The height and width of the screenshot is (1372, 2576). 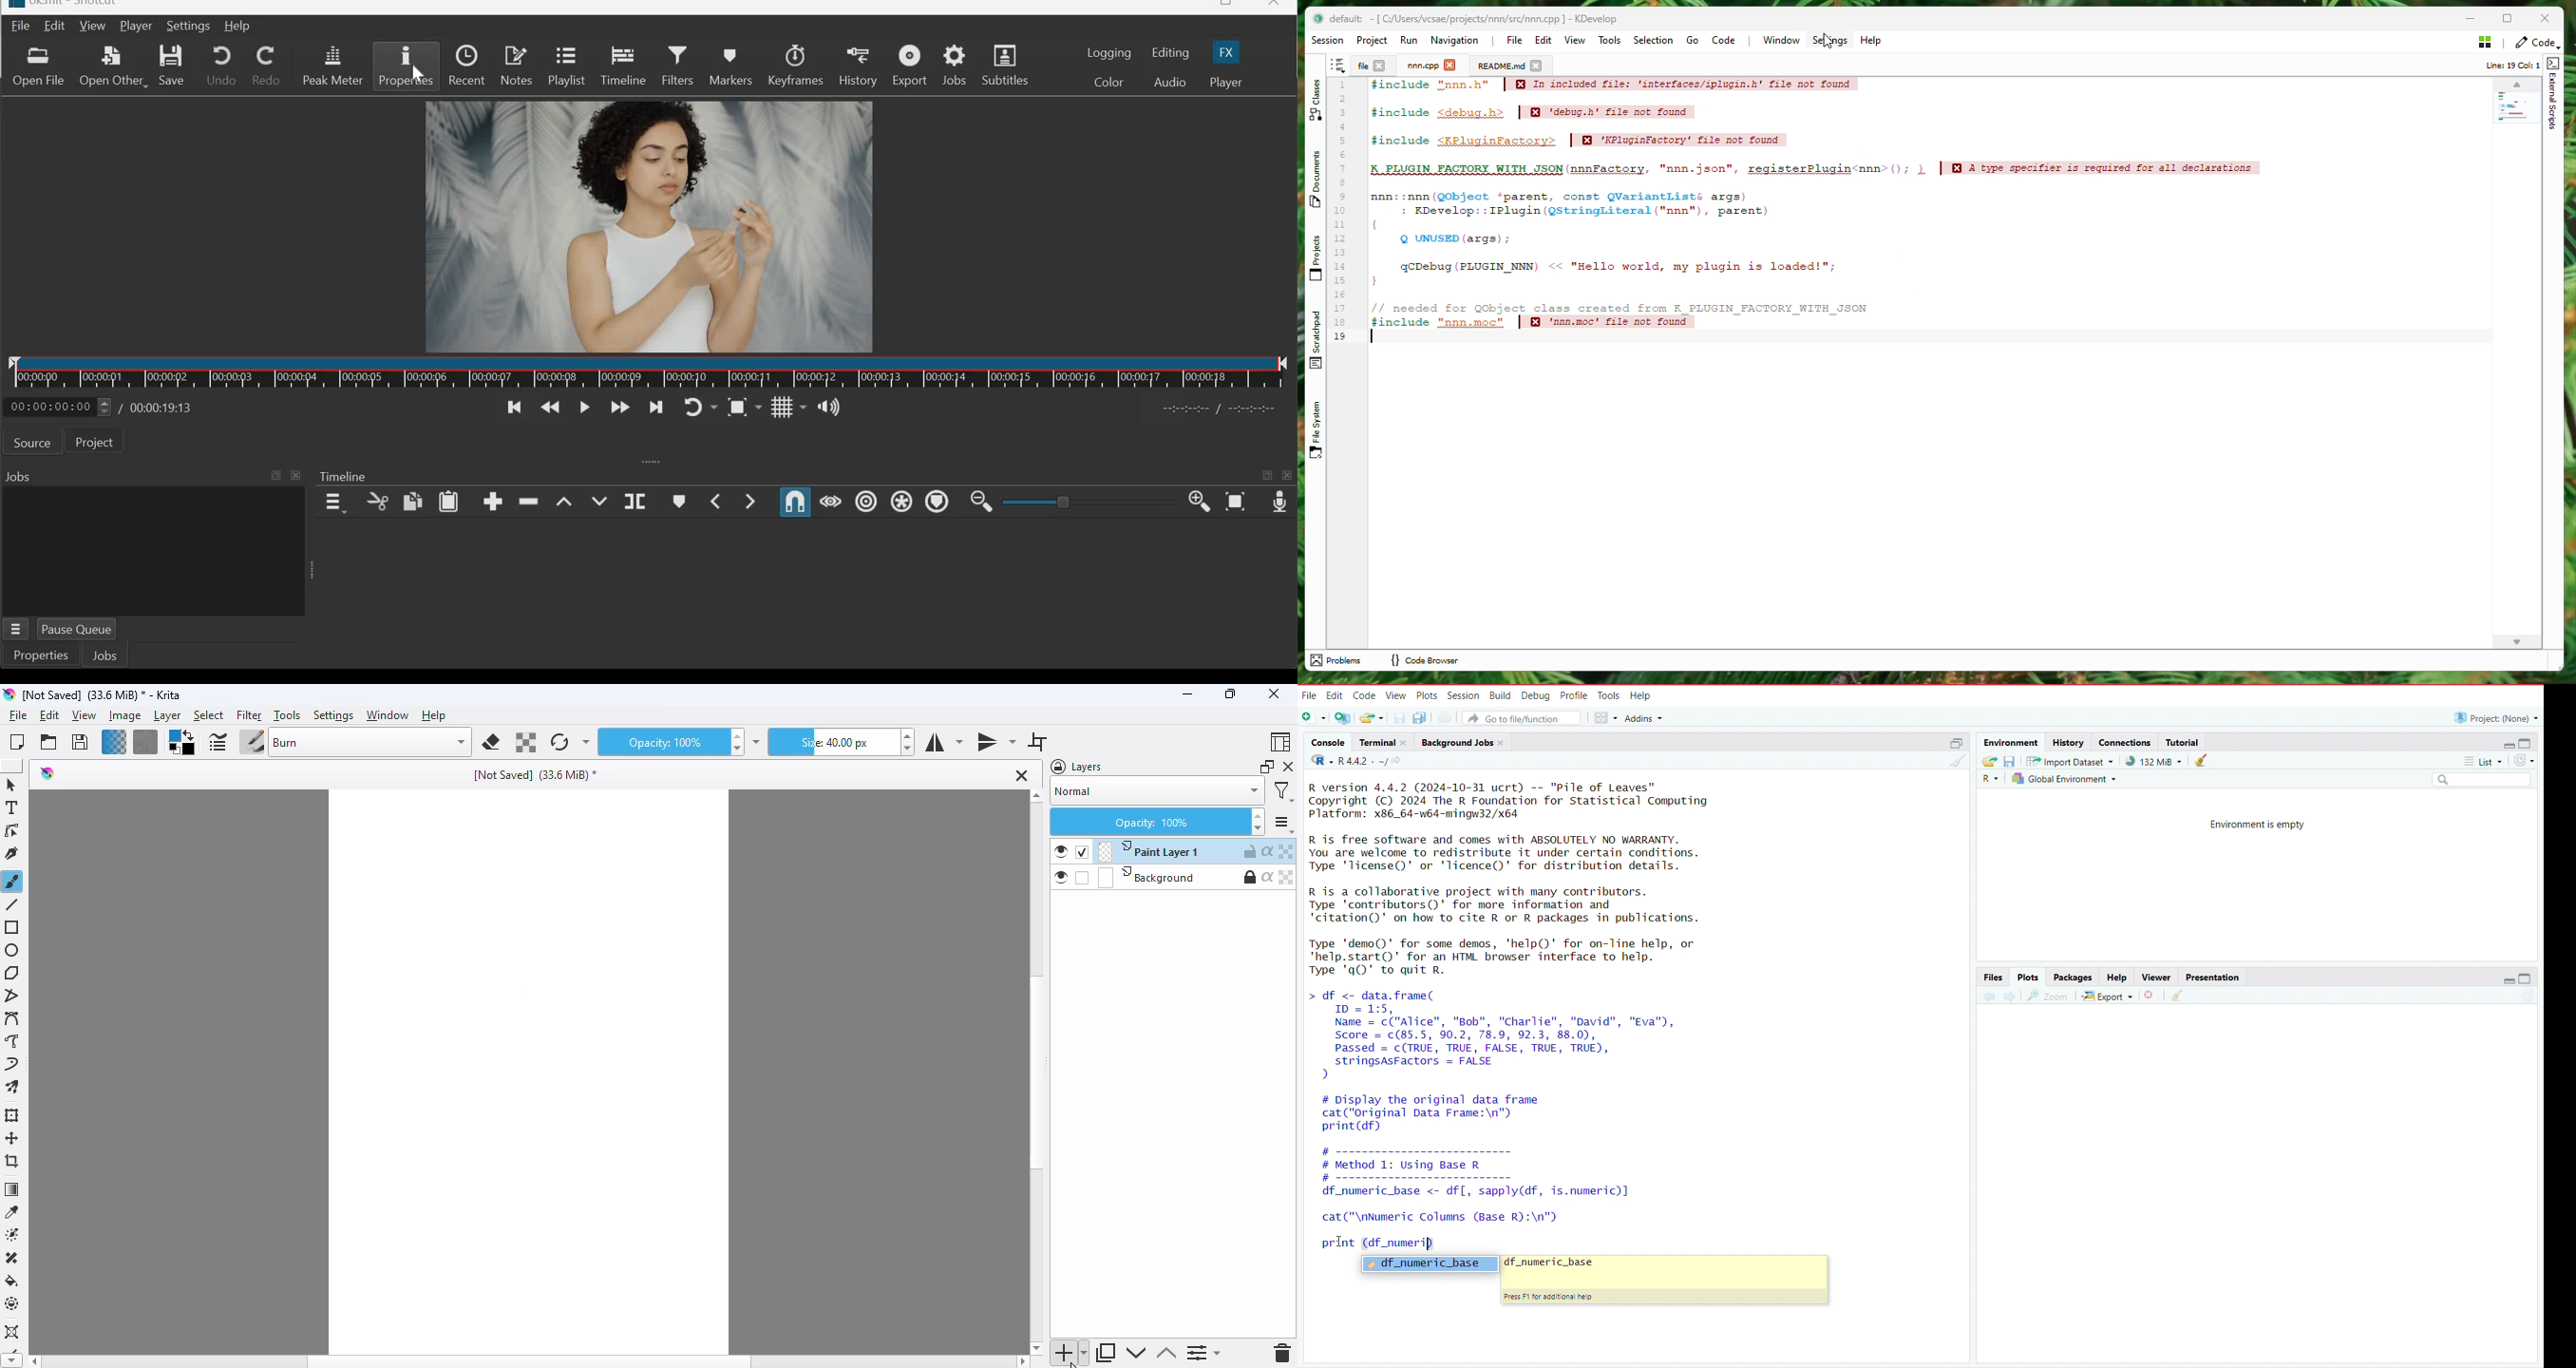 What do you see at coordinates (657, 408) in the screenshot?
I see `Skip to the next point` at bounding box center [657, 408].